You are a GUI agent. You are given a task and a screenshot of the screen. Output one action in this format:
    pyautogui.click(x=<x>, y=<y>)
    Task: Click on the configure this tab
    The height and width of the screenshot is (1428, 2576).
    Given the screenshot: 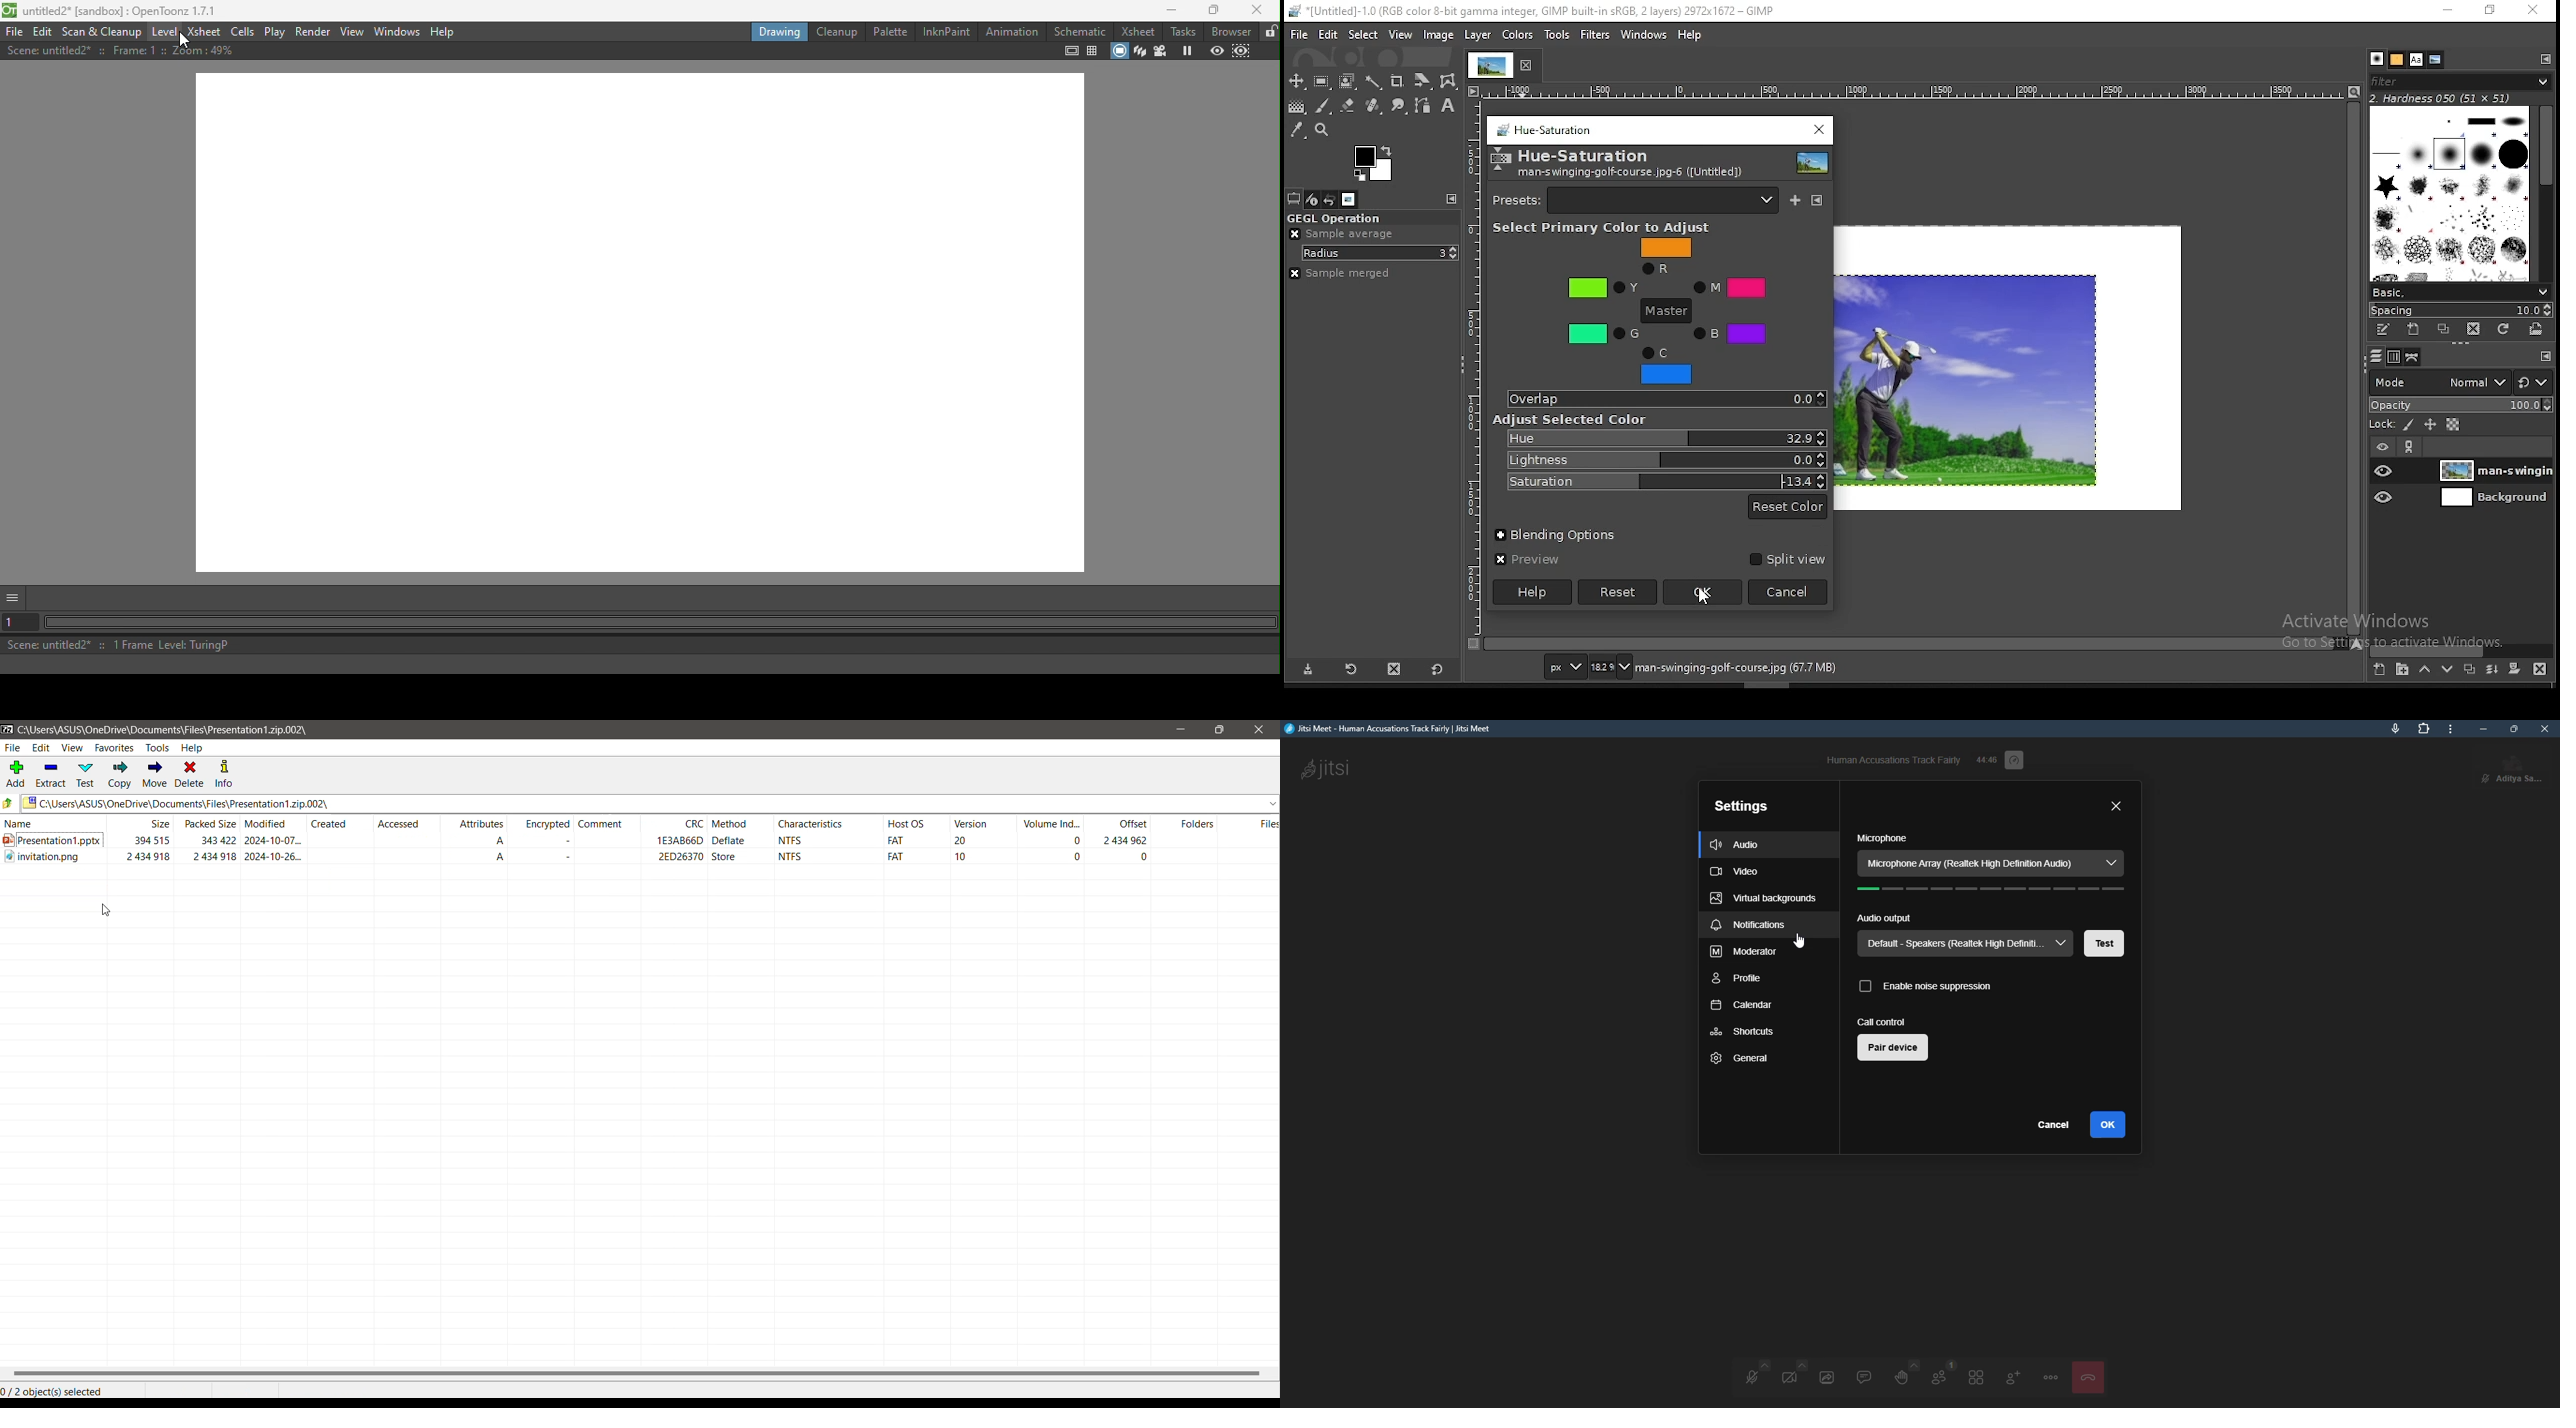 What is the action you would take?
    pyautogui.click(x=2544, y=60)
    